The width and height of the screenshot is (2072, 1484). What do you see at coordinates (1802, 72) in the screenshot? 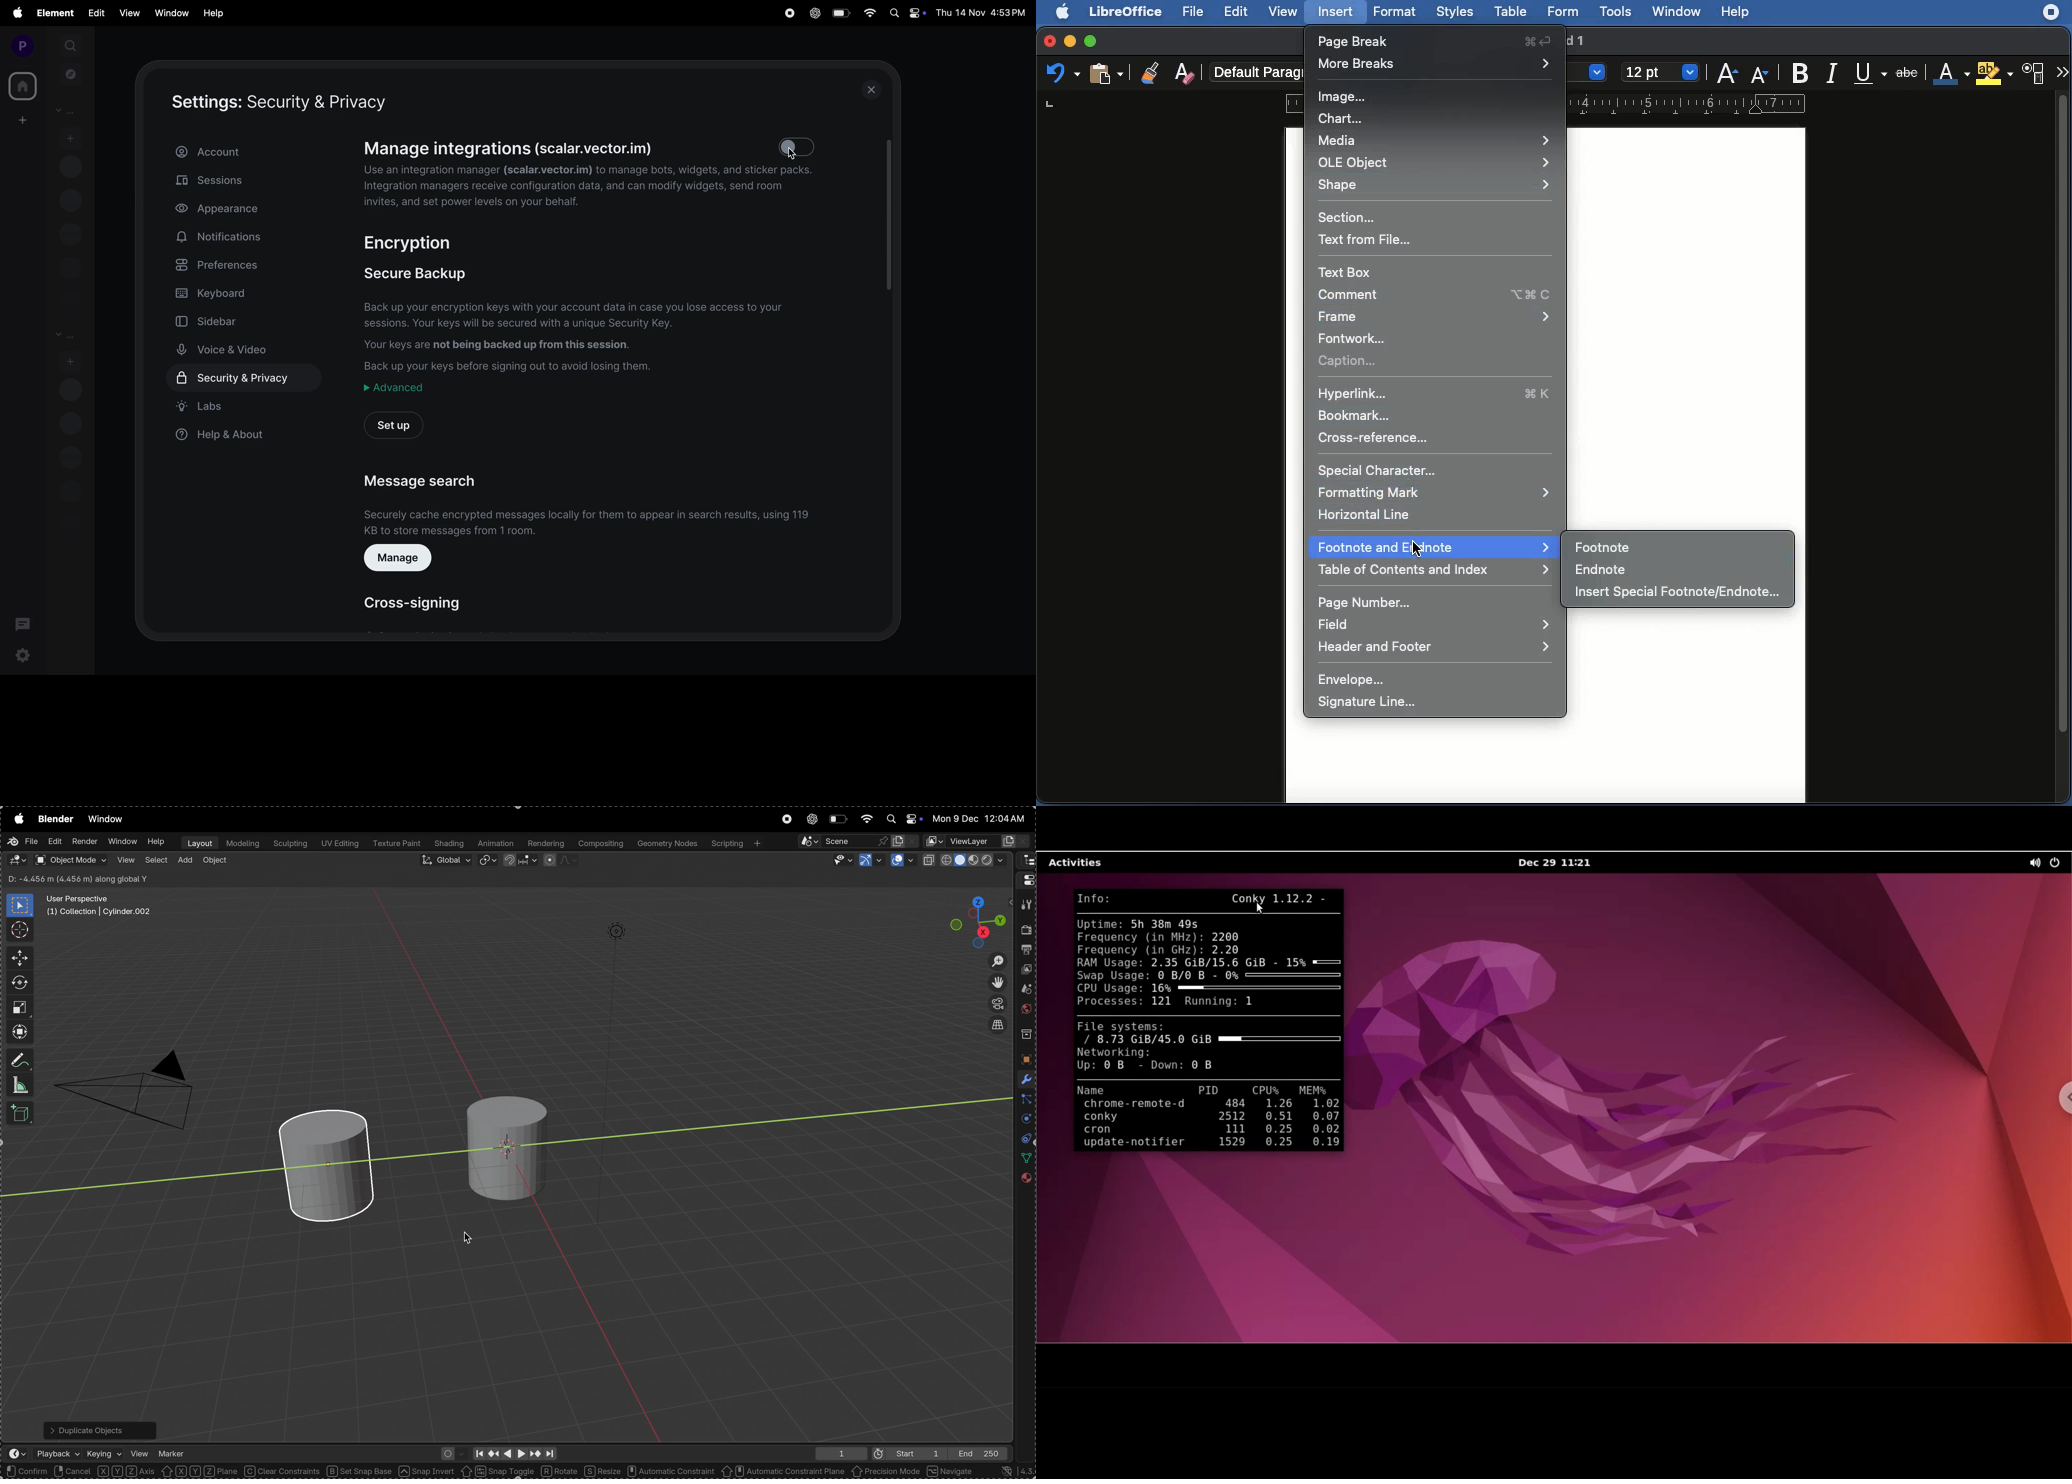
I see `Bold` at bounding box center [1802, 72].